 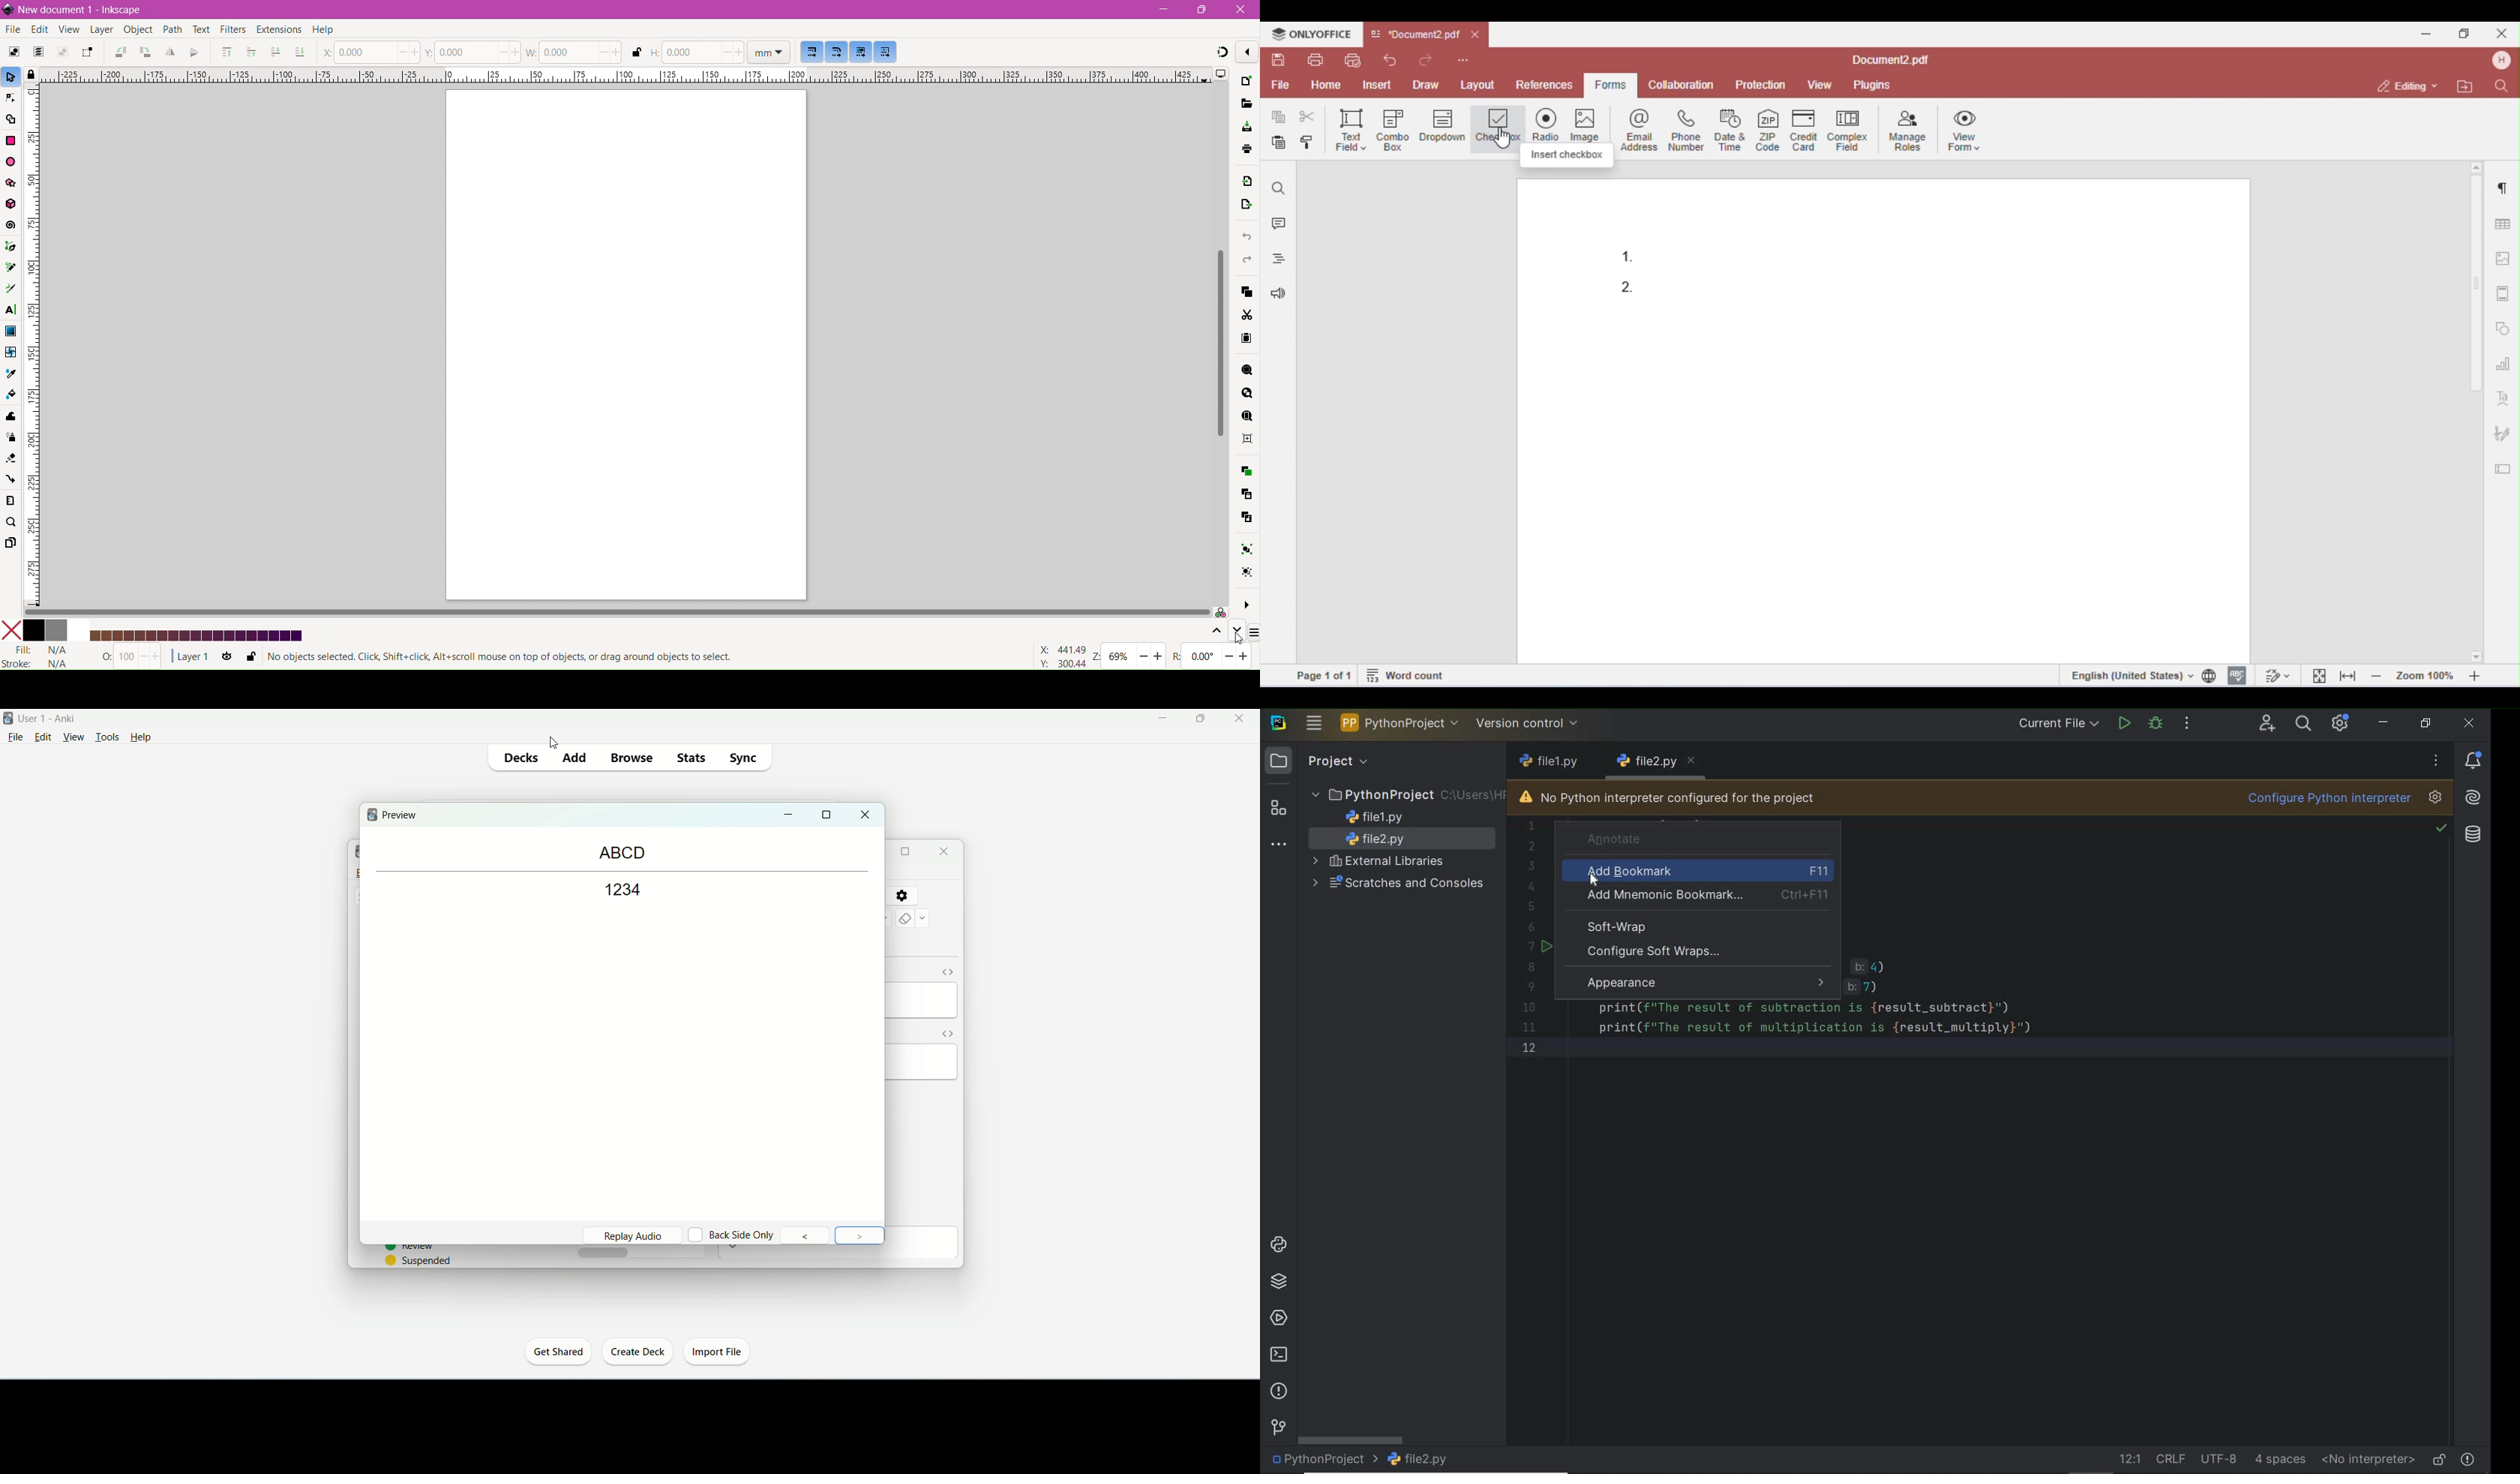 I want to click on Toggle selection box to touch all selected objects, so click(x=87, y=53).